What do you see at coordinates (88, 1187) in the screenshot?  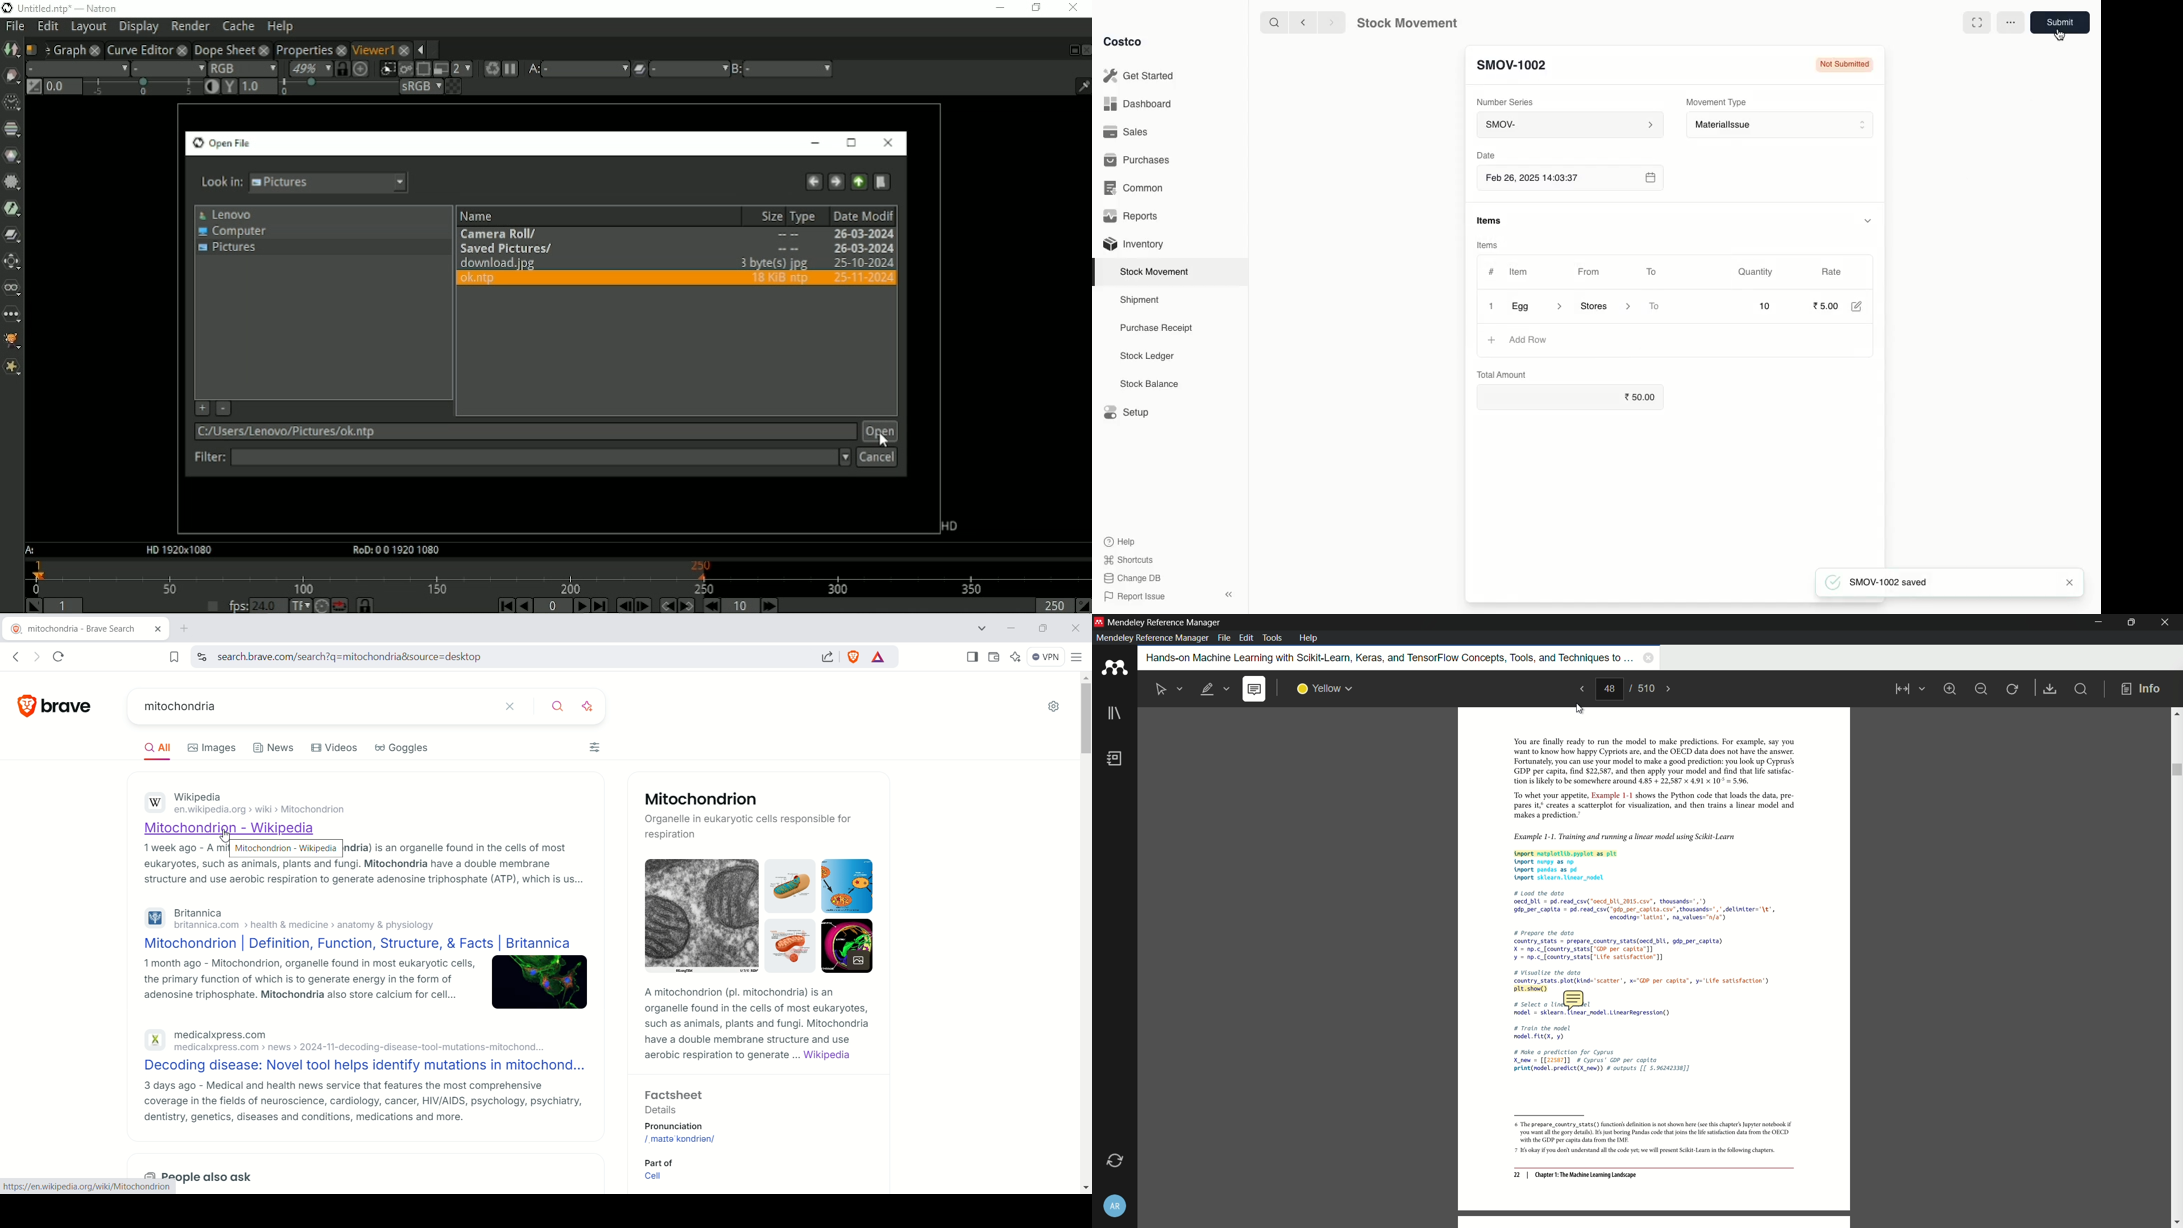 I see `https://en.wikipedia.org/wiki/Mitochondrion` at bounding box center [88, 1187].